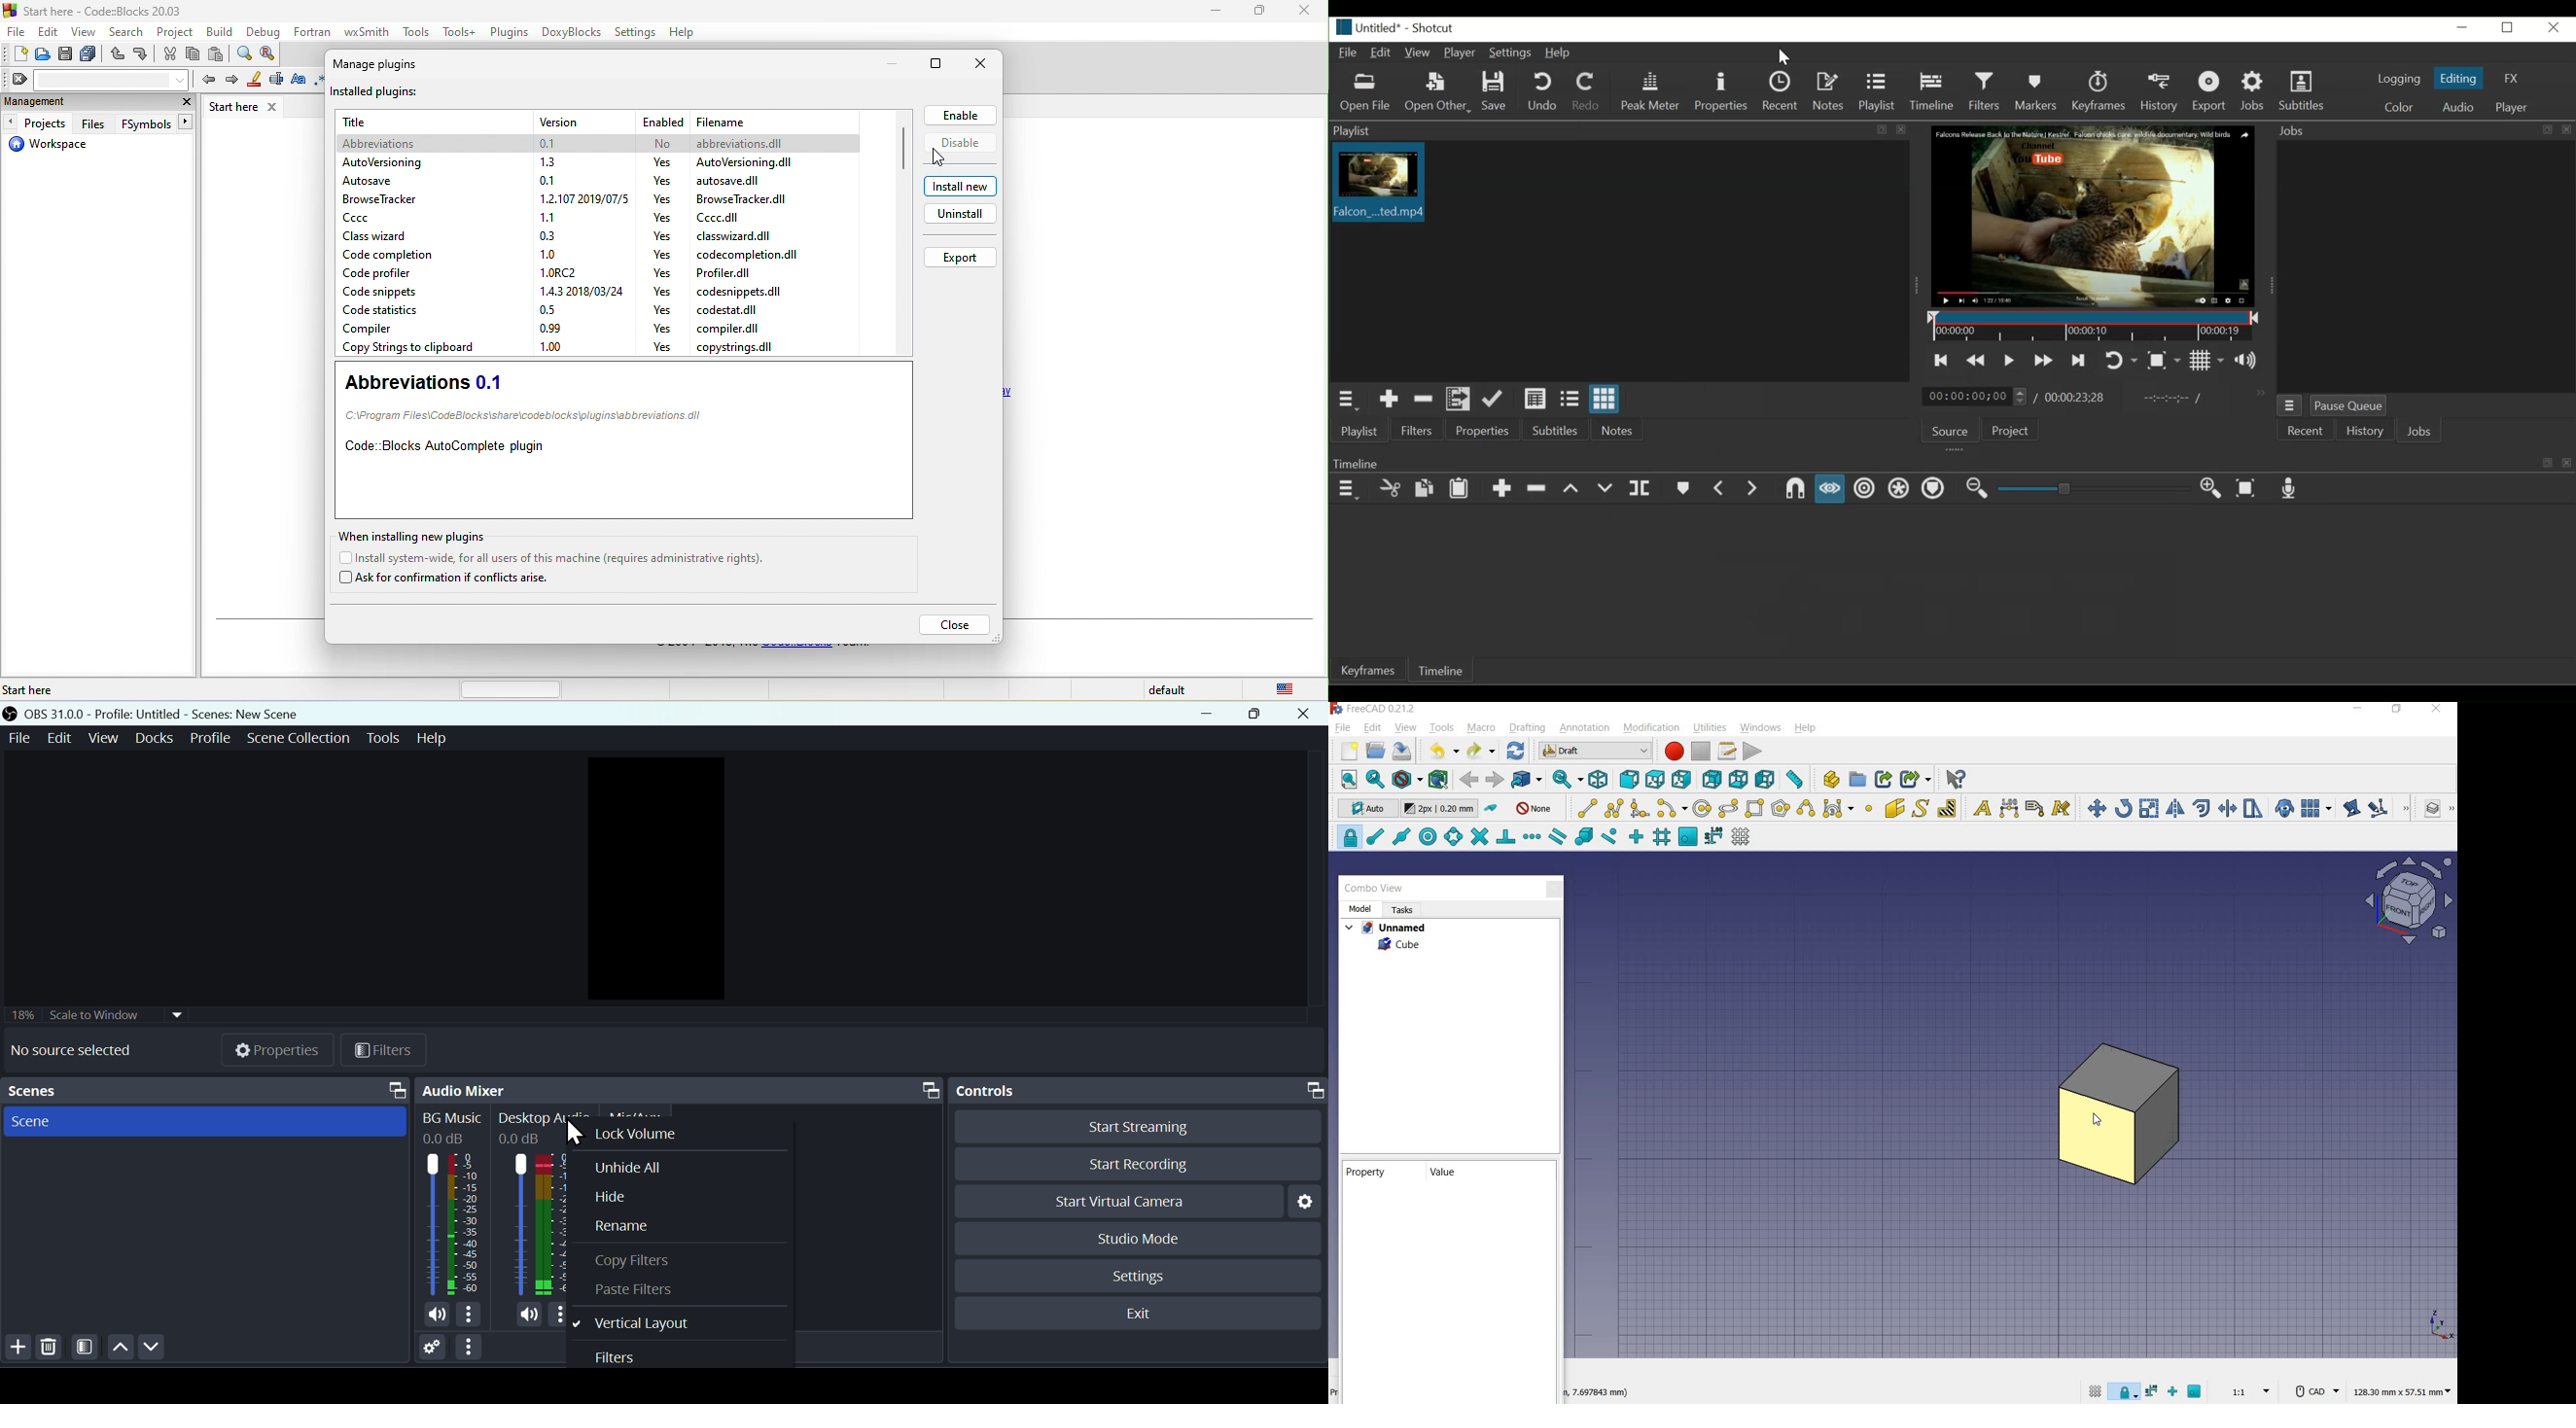 Image resolution: width=2576 pixels, height=1428 pixels. I want to click on Next Marker, so click(1752, 489).